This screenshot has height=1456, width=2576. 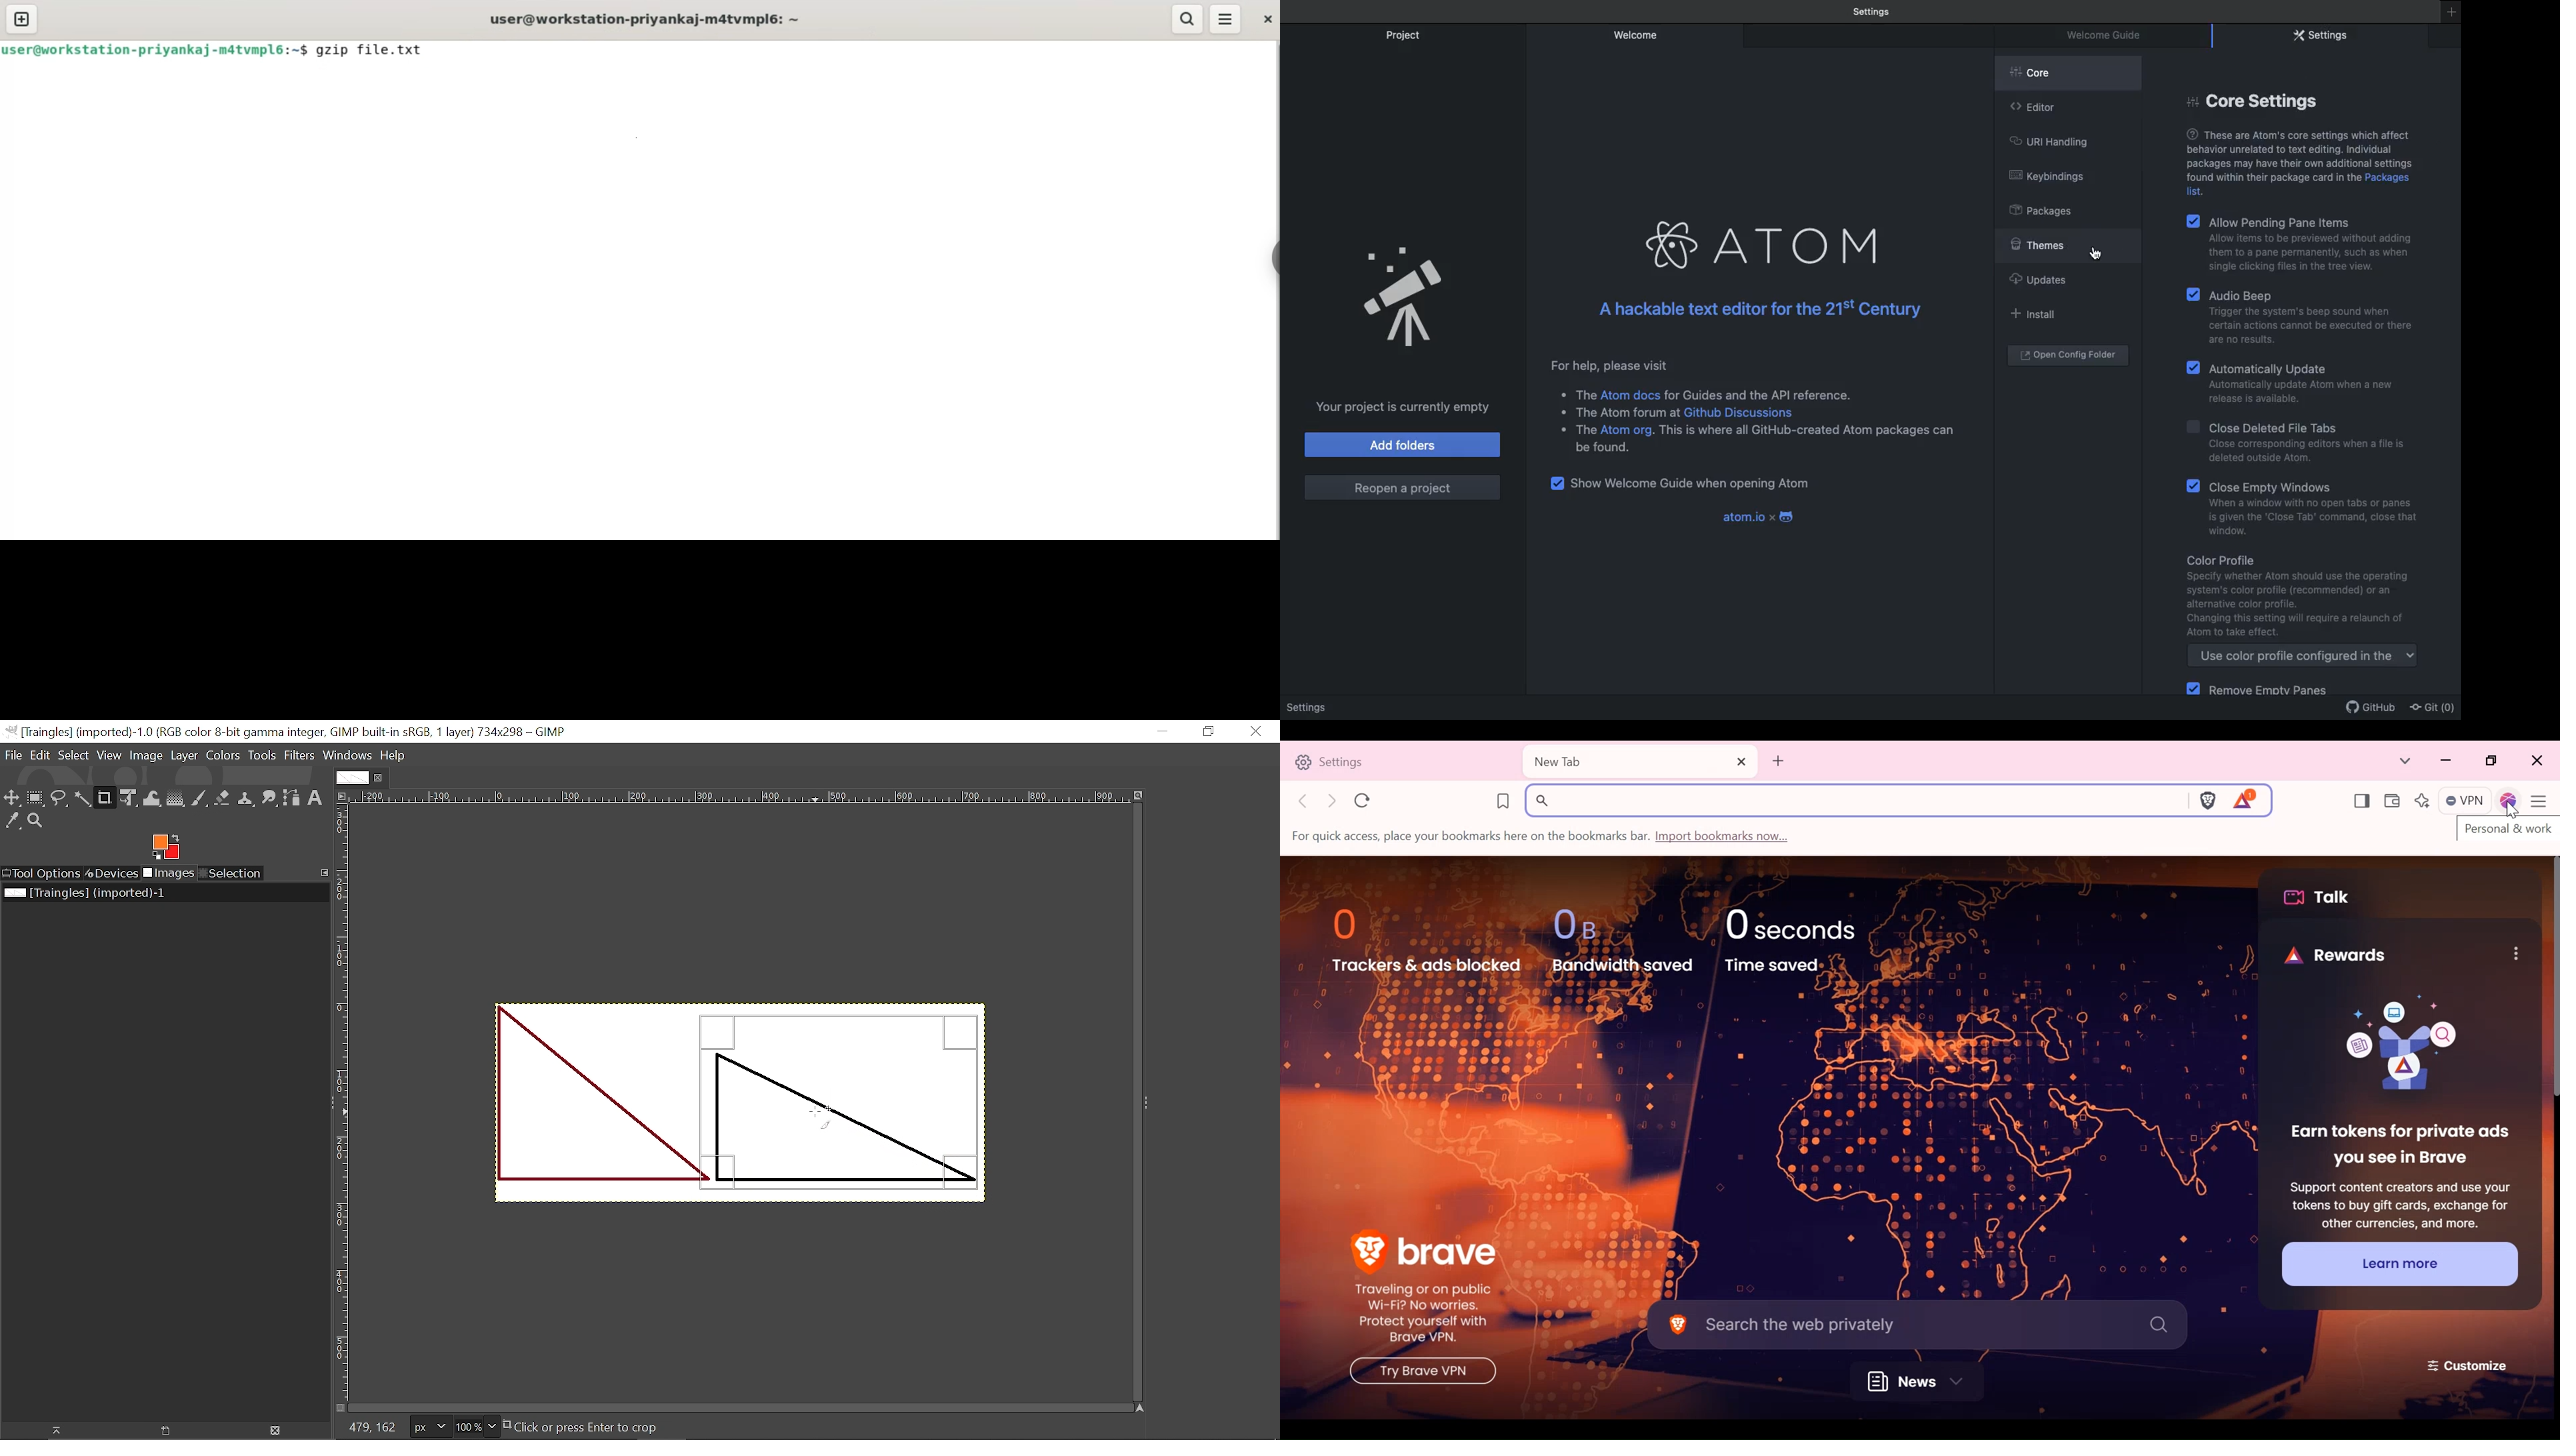 What do you see at coordinates (1206, 733) in the screenshot?
I see `Restore down` at bounding box center [1206, 733].